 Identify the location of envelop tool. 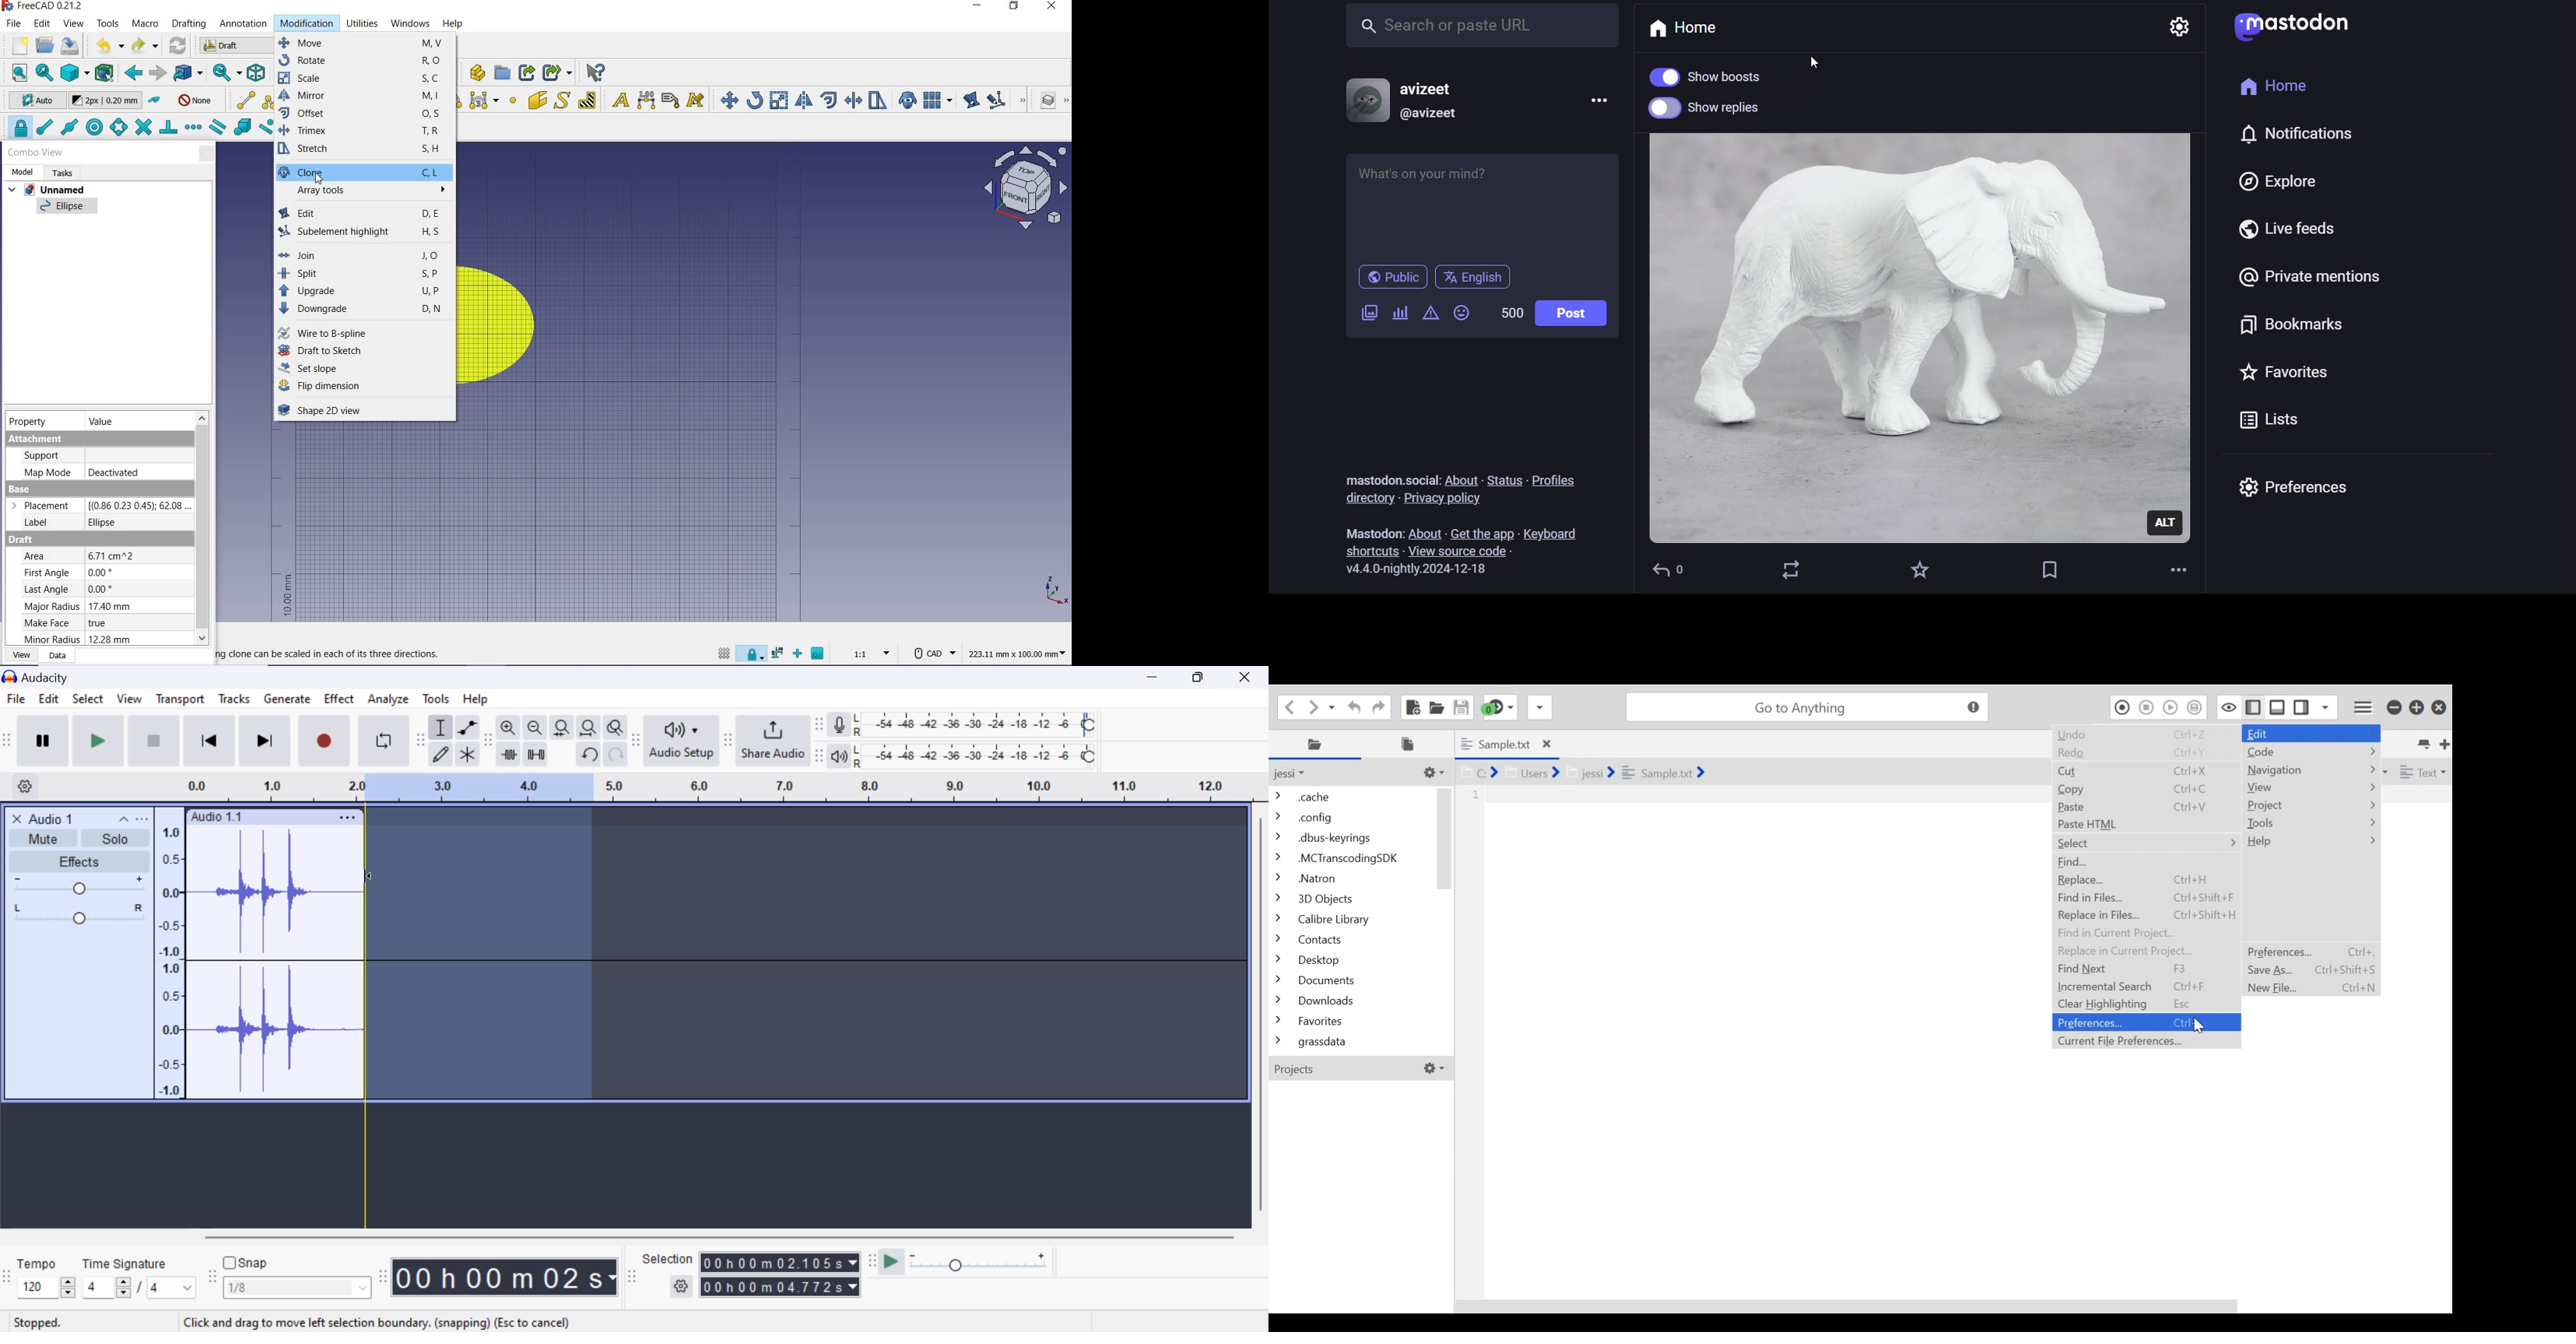
(467, 729).